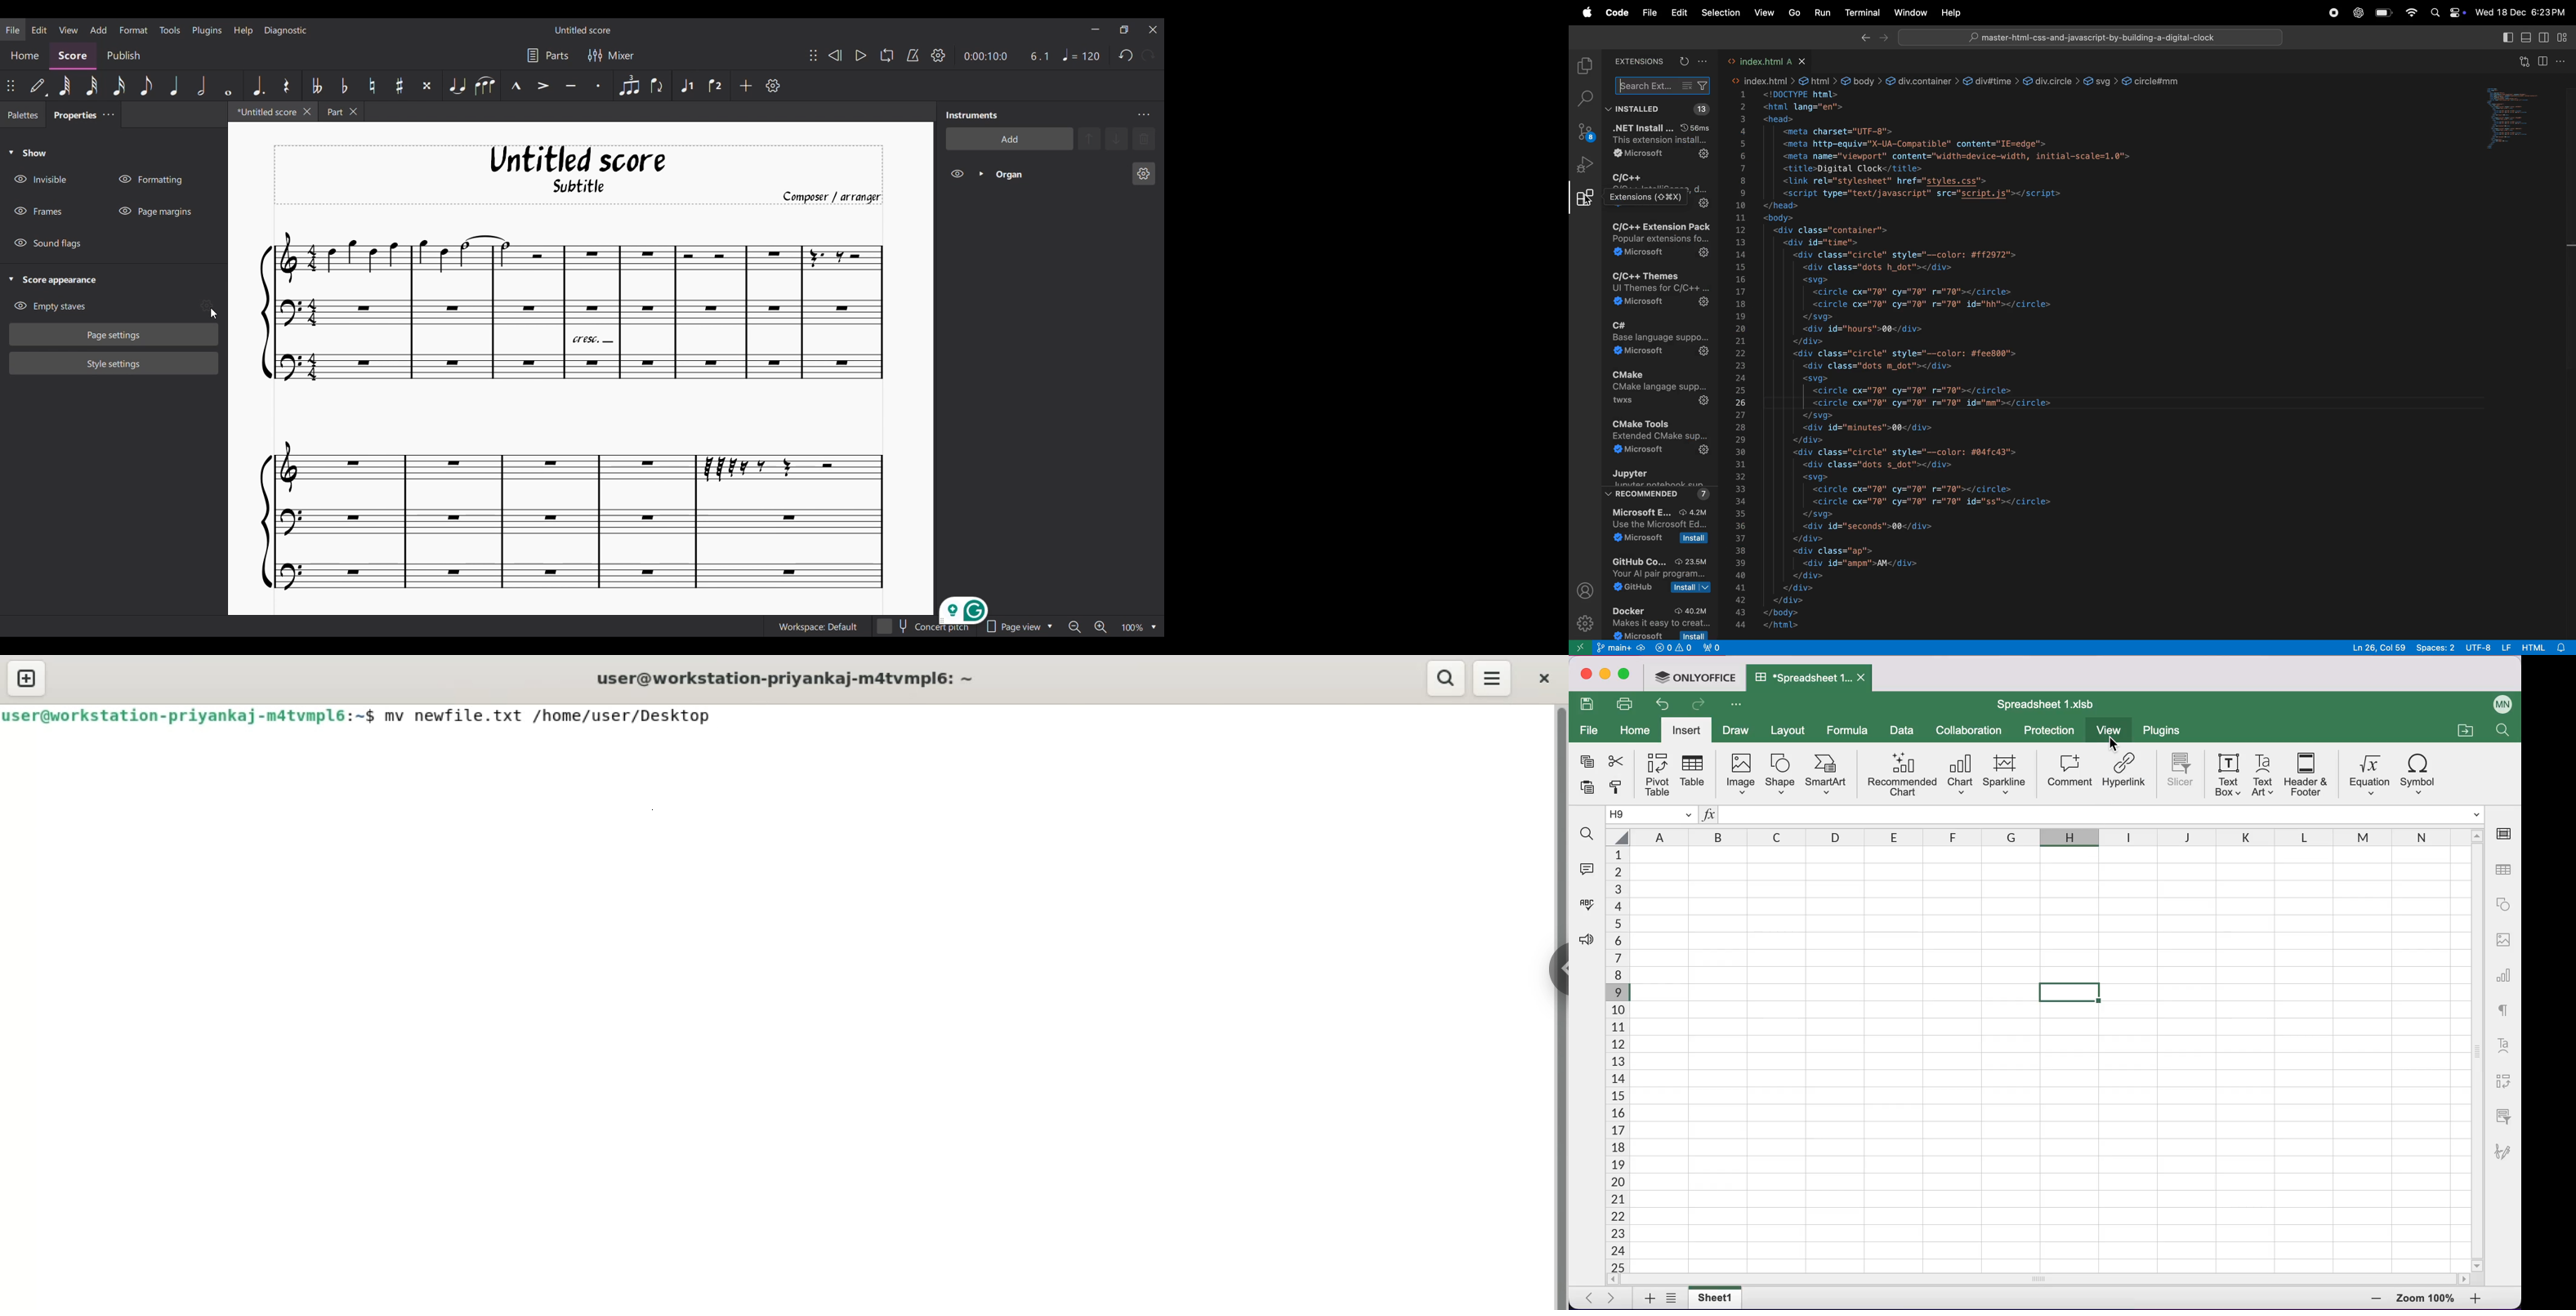 The image size is (2576, 1316). Describe the element at coordinates (1659, 393) in the screenshot. I see `Cmake extensions` at that location.